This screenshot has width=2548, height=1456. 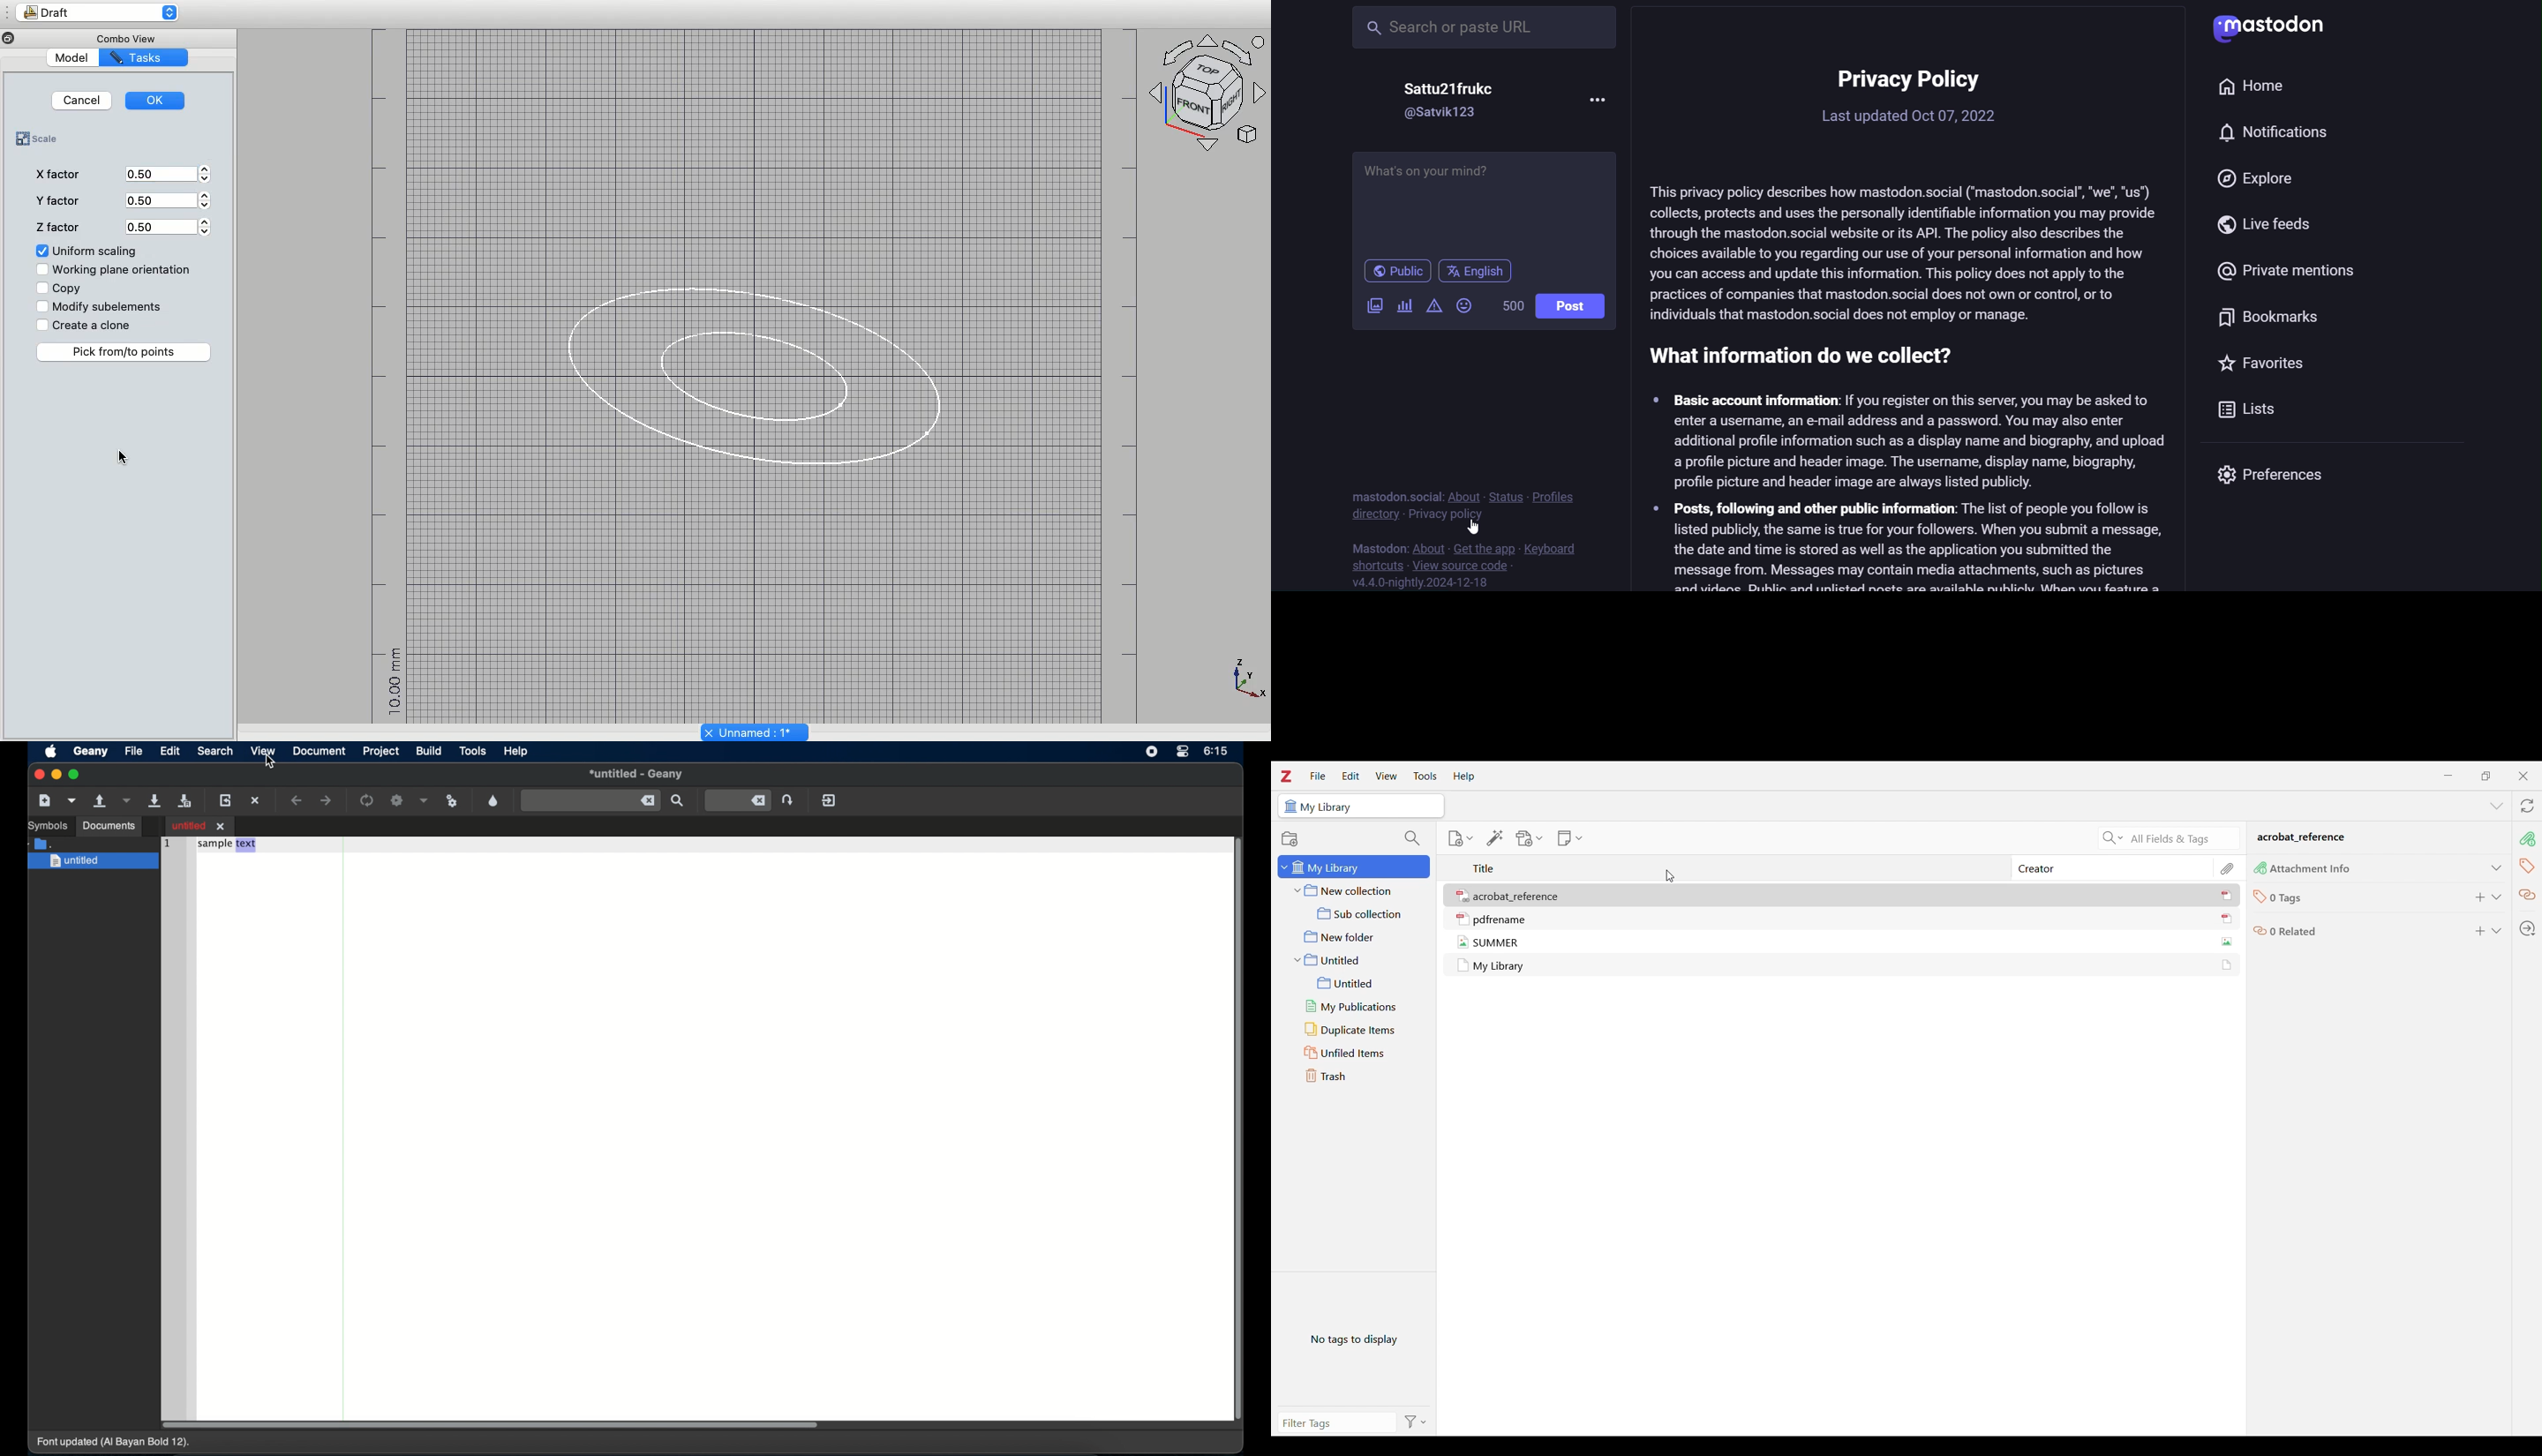 What do you see at coordinates (145, 57) in the screenshot?
I see `Tasks` at bounding box center [145, 57].